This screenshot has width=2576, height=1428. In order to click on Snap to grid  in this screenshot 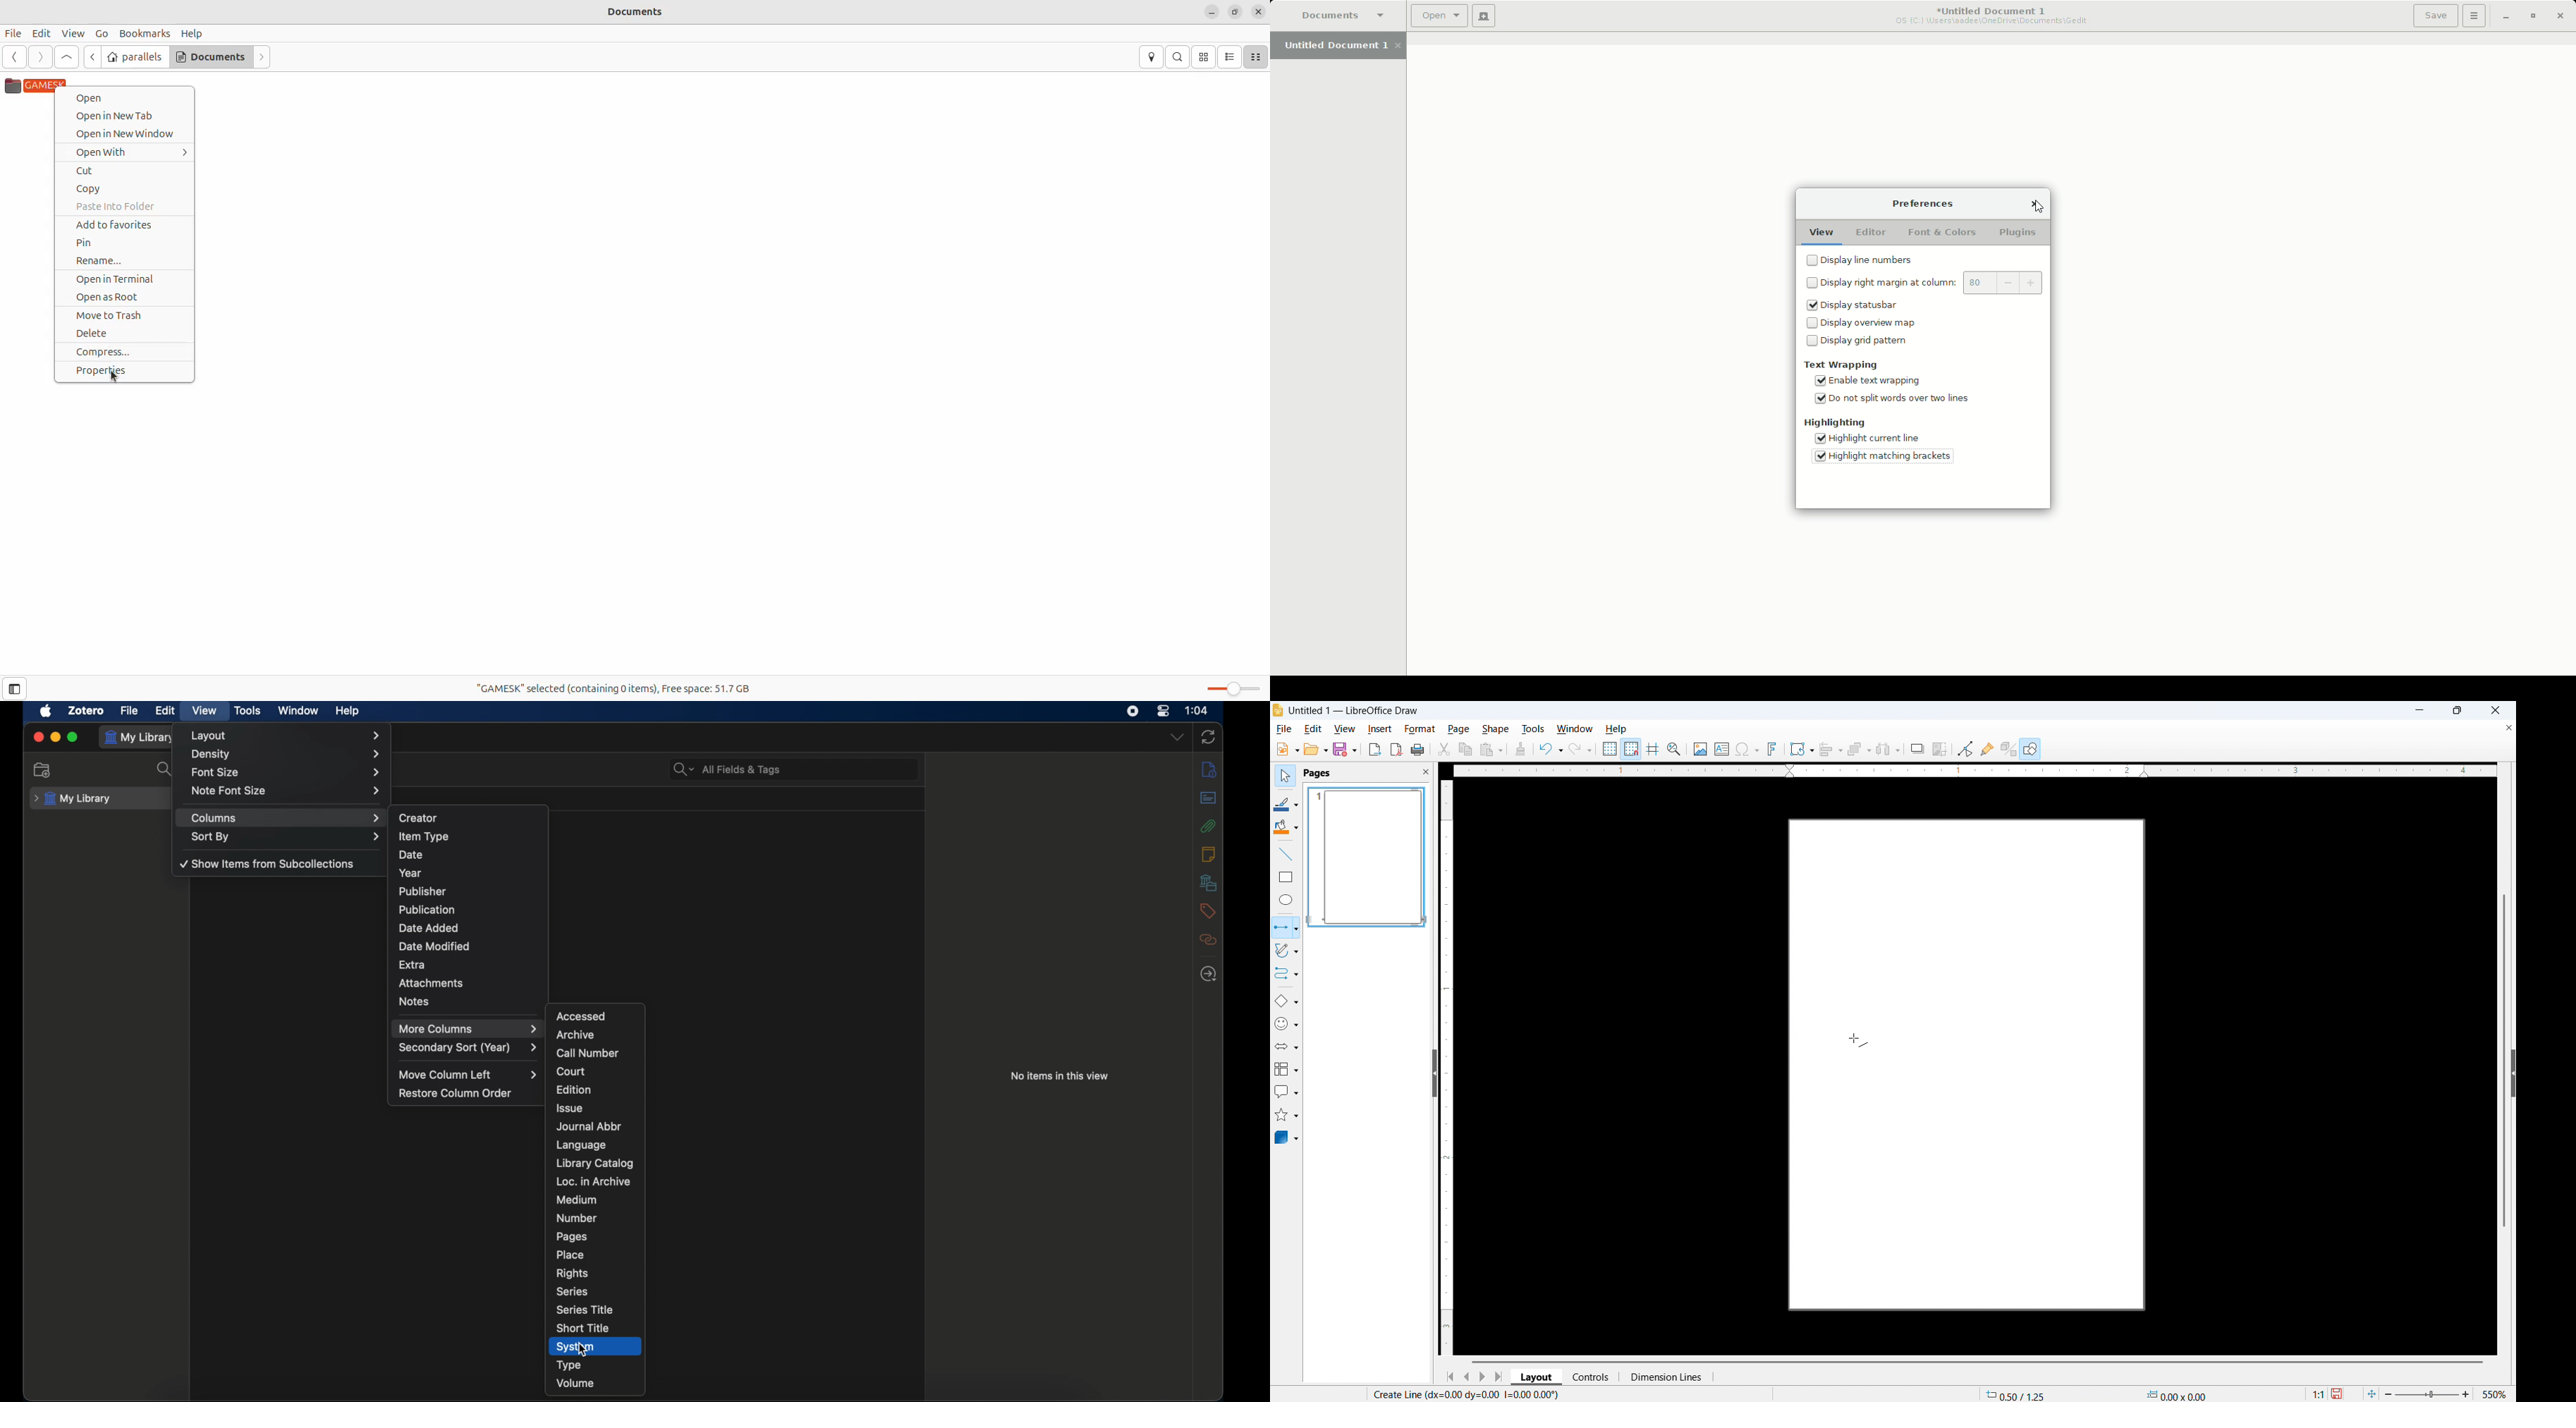, I will do `click(1632, 749)`.